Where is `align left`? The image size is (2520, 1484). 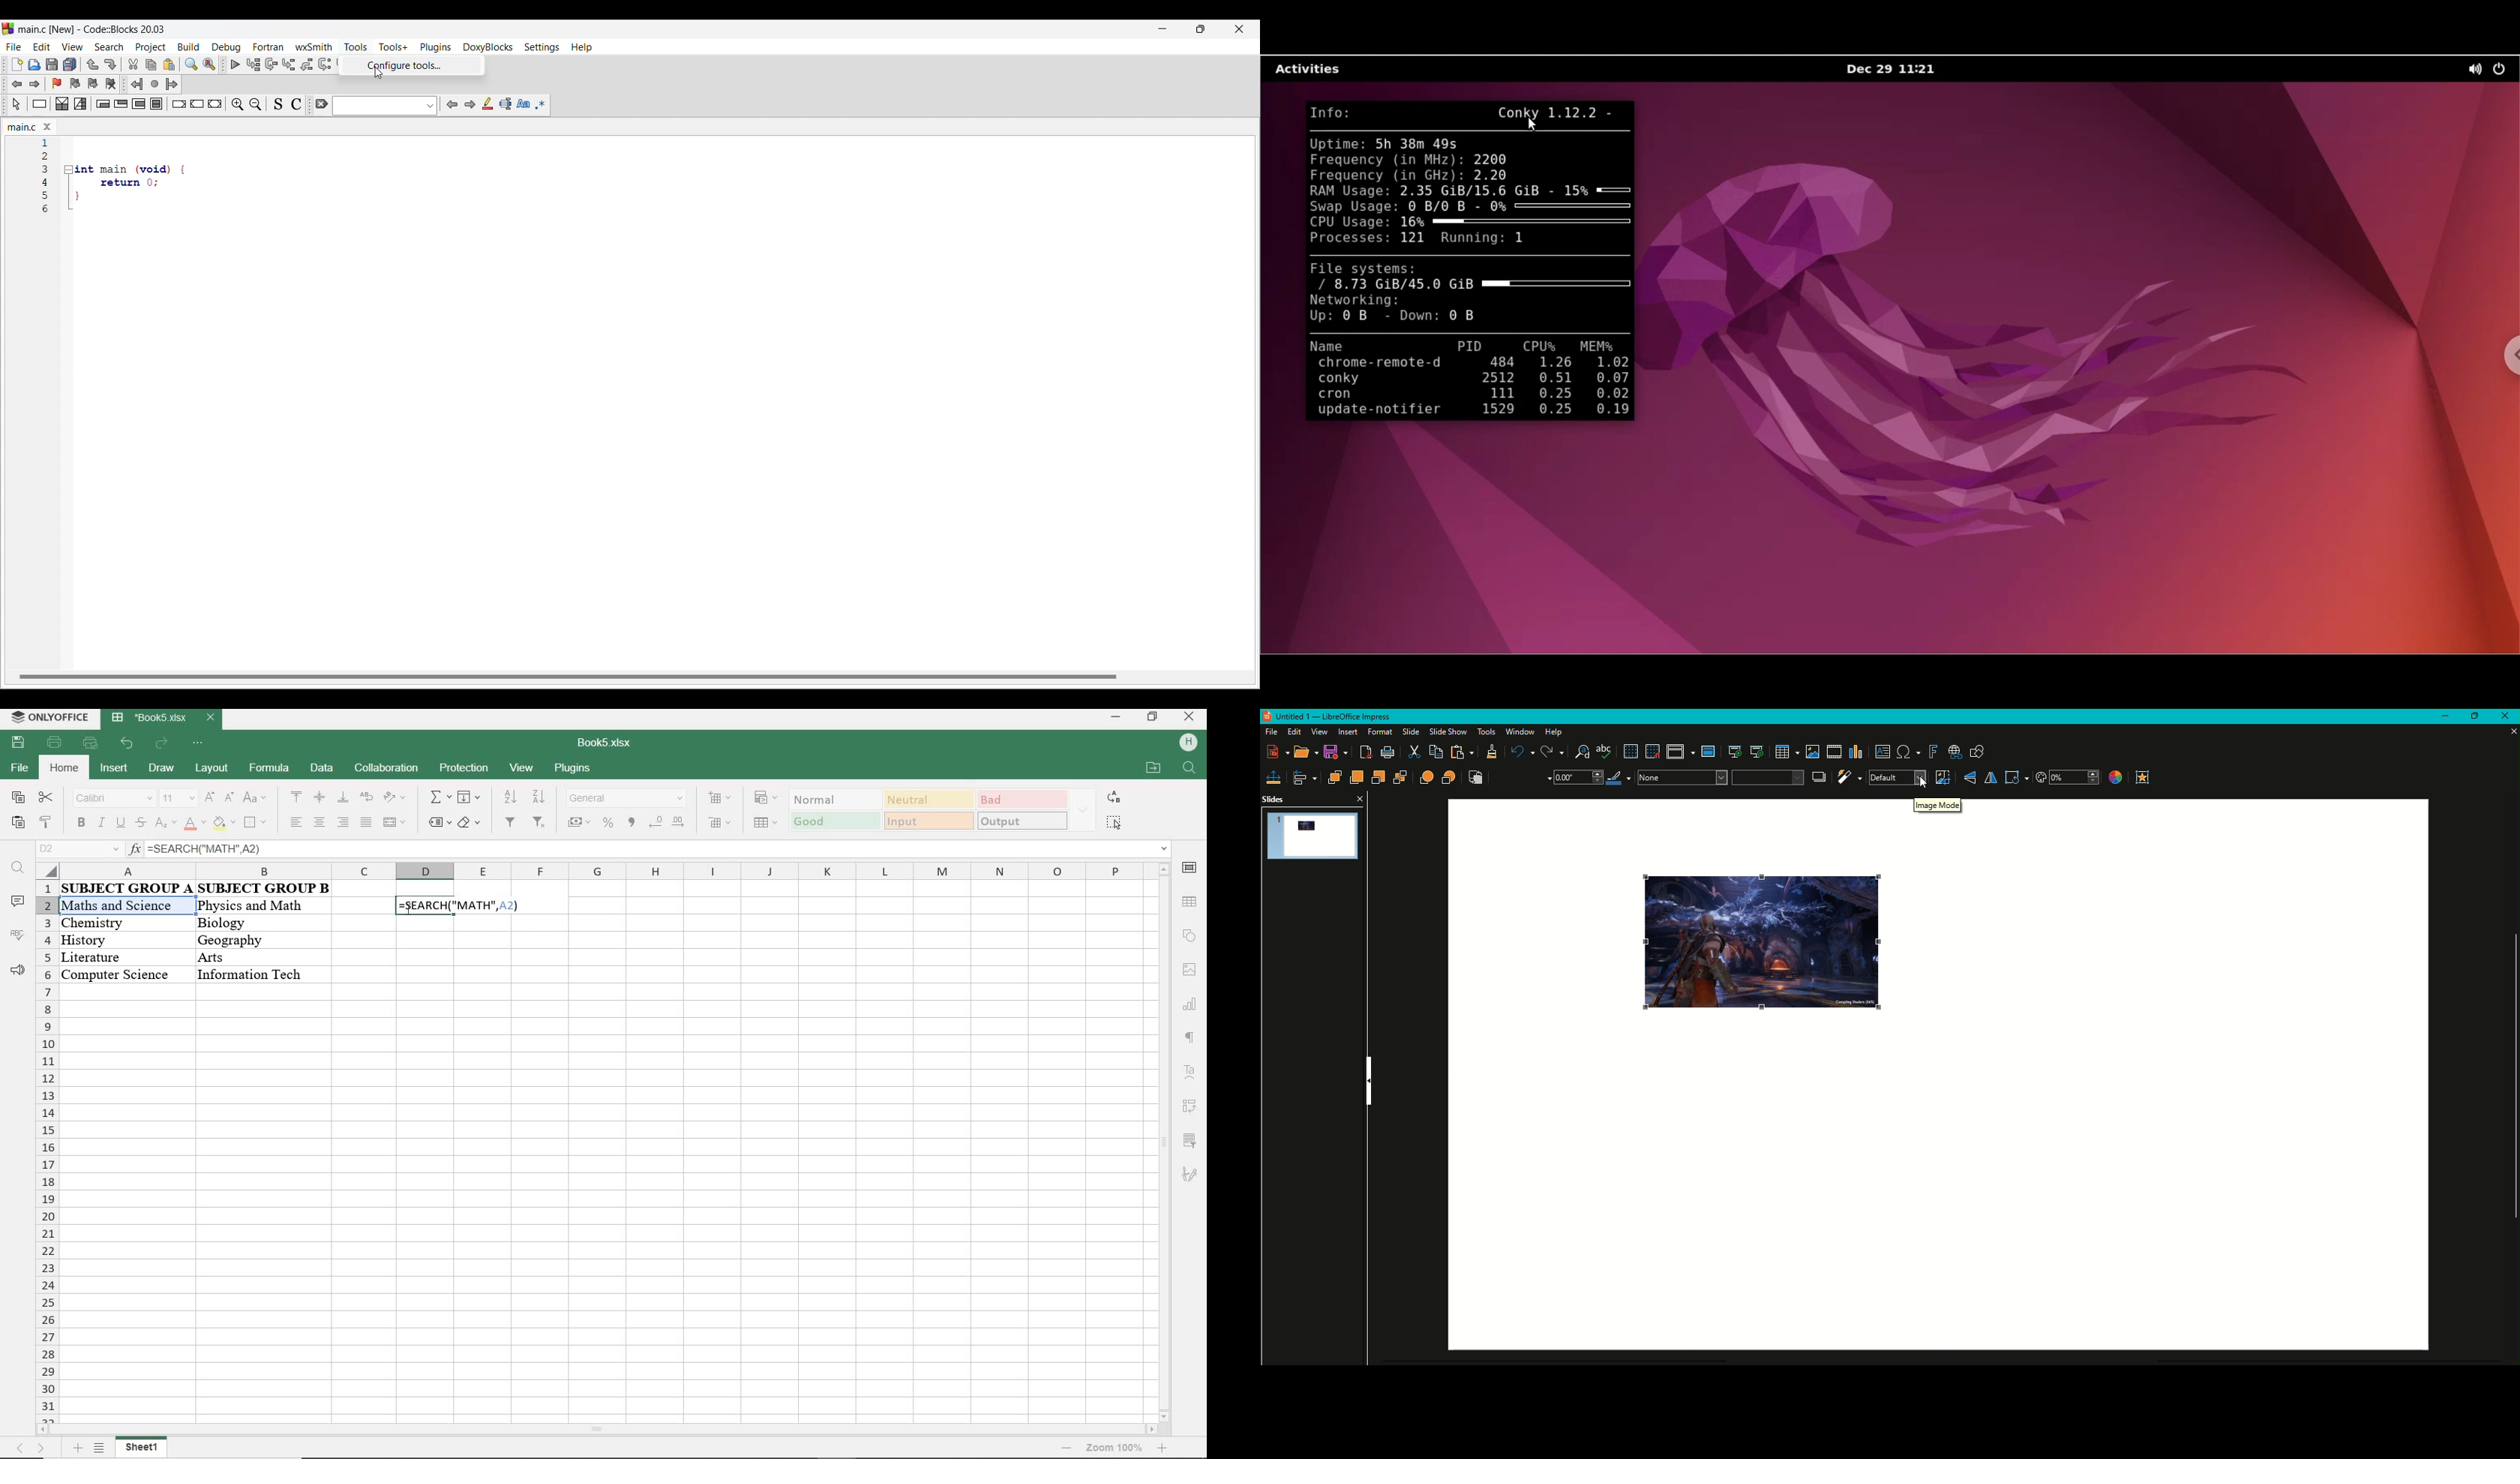 align left is located at coordinates (298, 822).